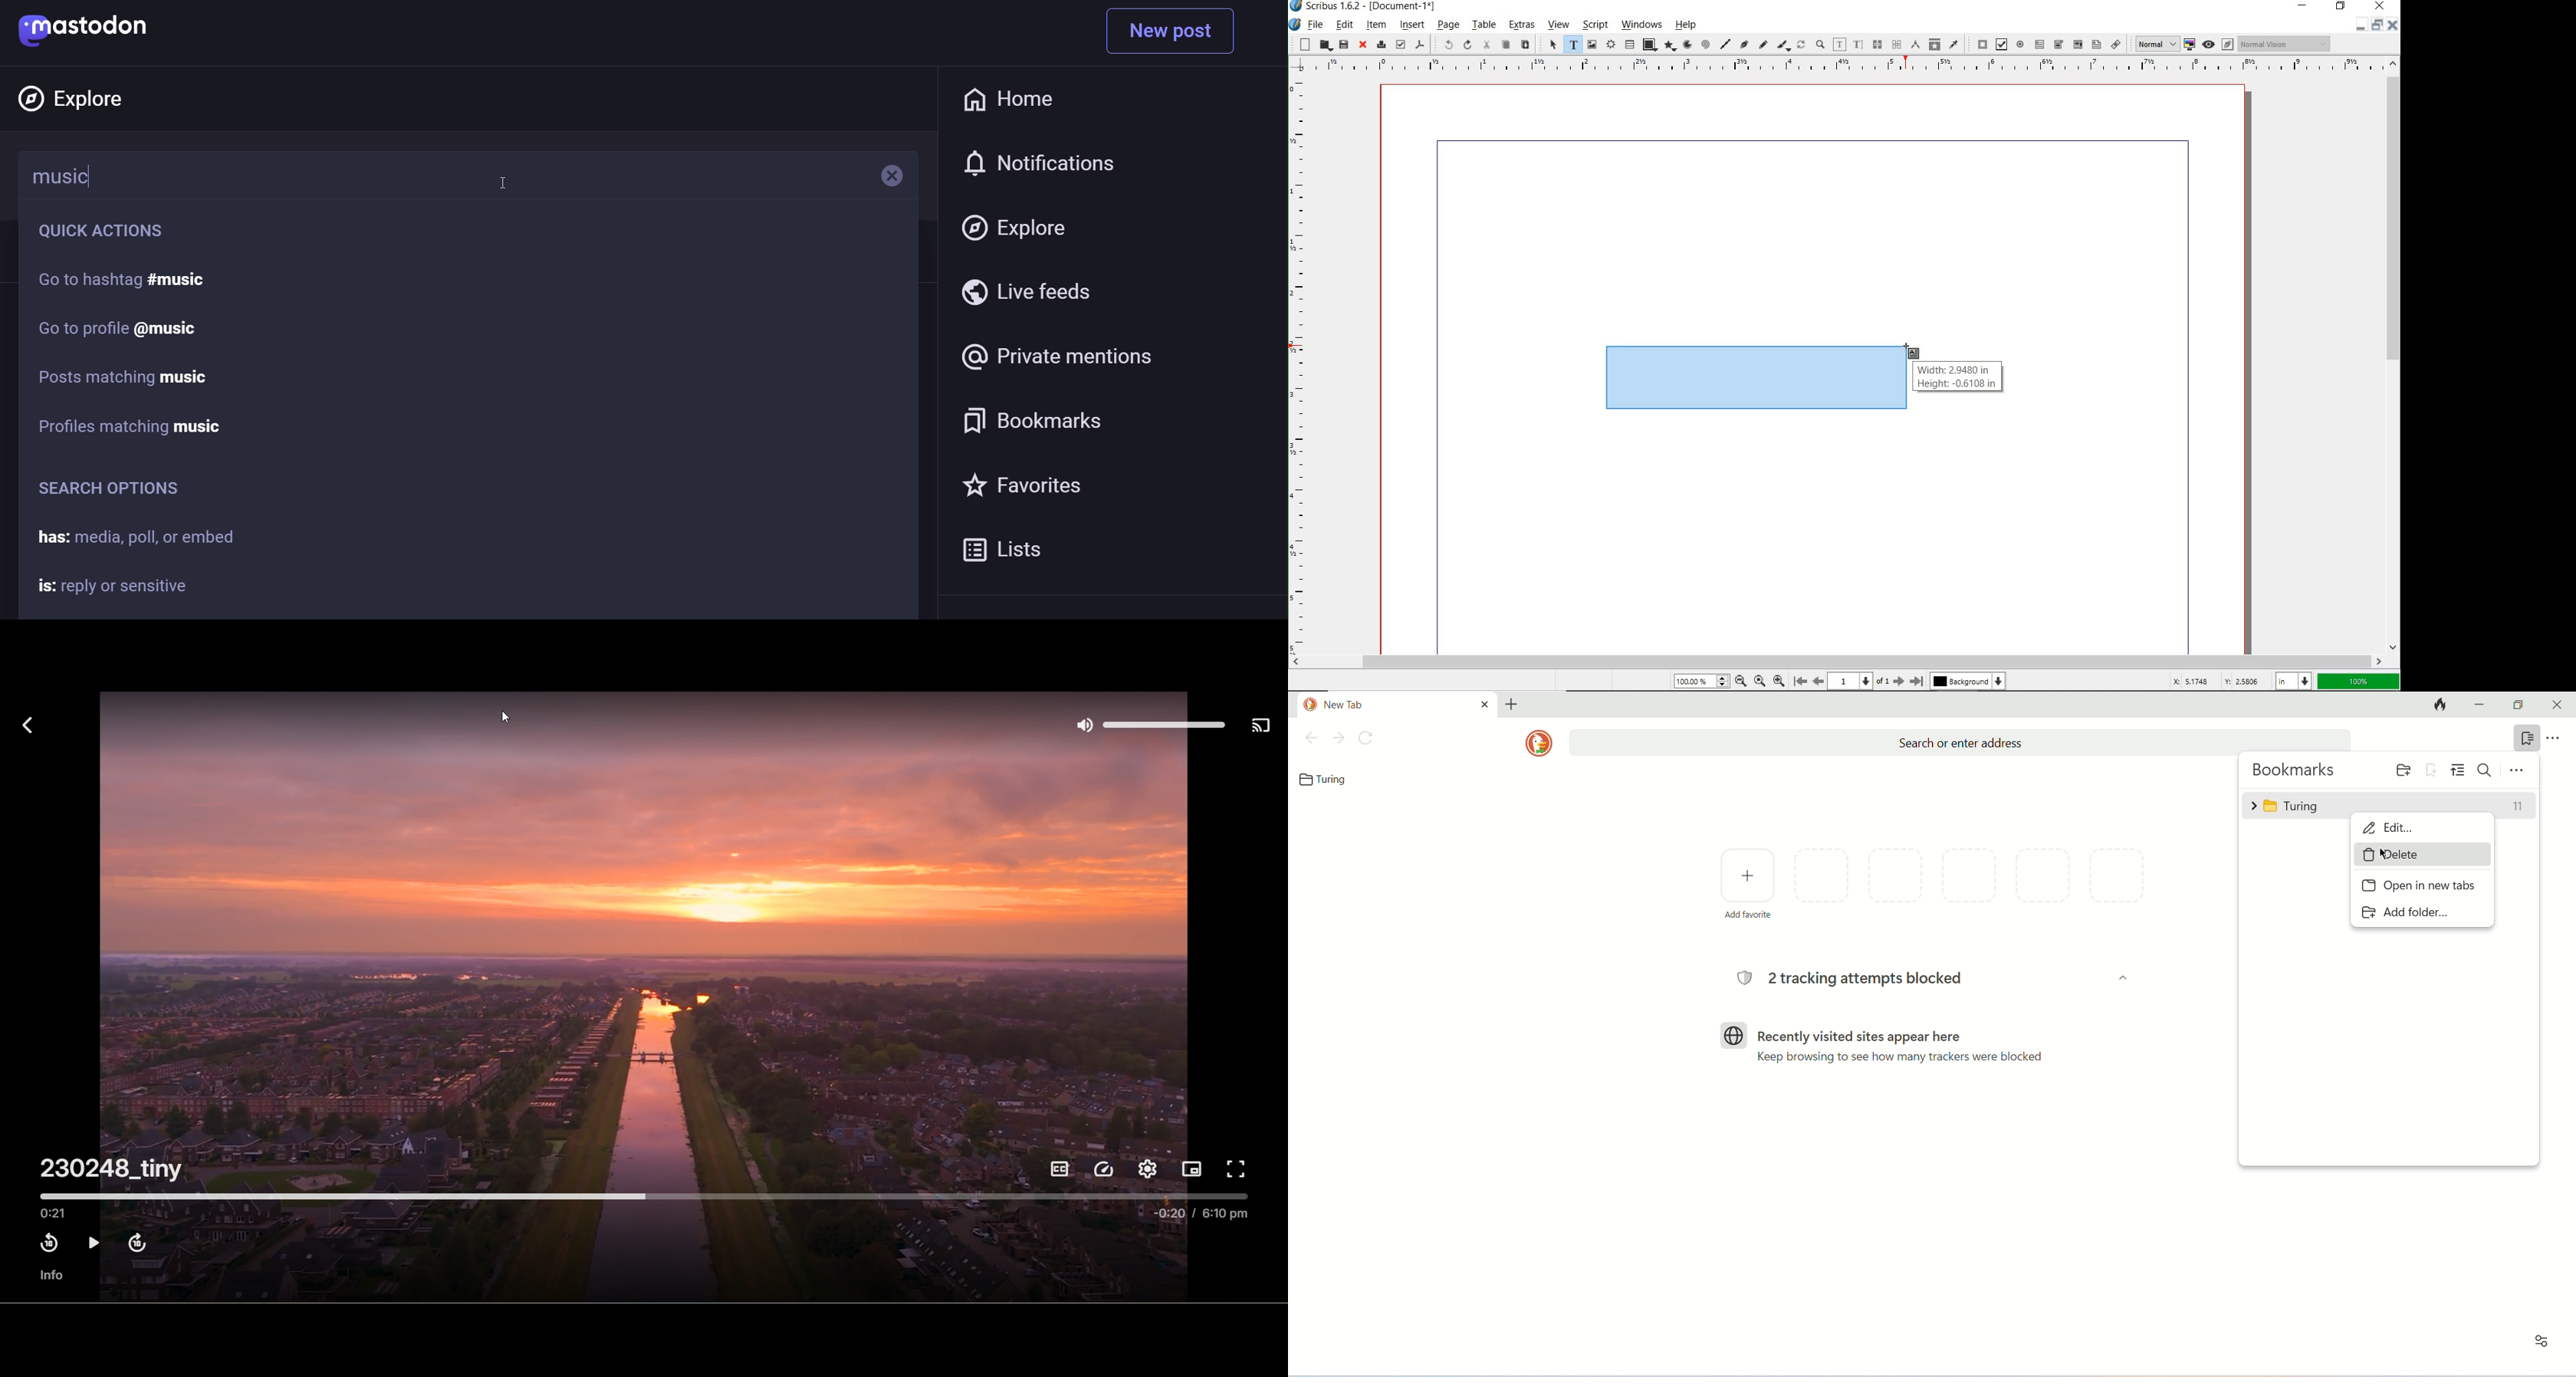 The width and height of the screenshot is (2576, 1400). Describe the element at coordinates (1817, 681) in the screenshot. I see `Previous page` at that location.